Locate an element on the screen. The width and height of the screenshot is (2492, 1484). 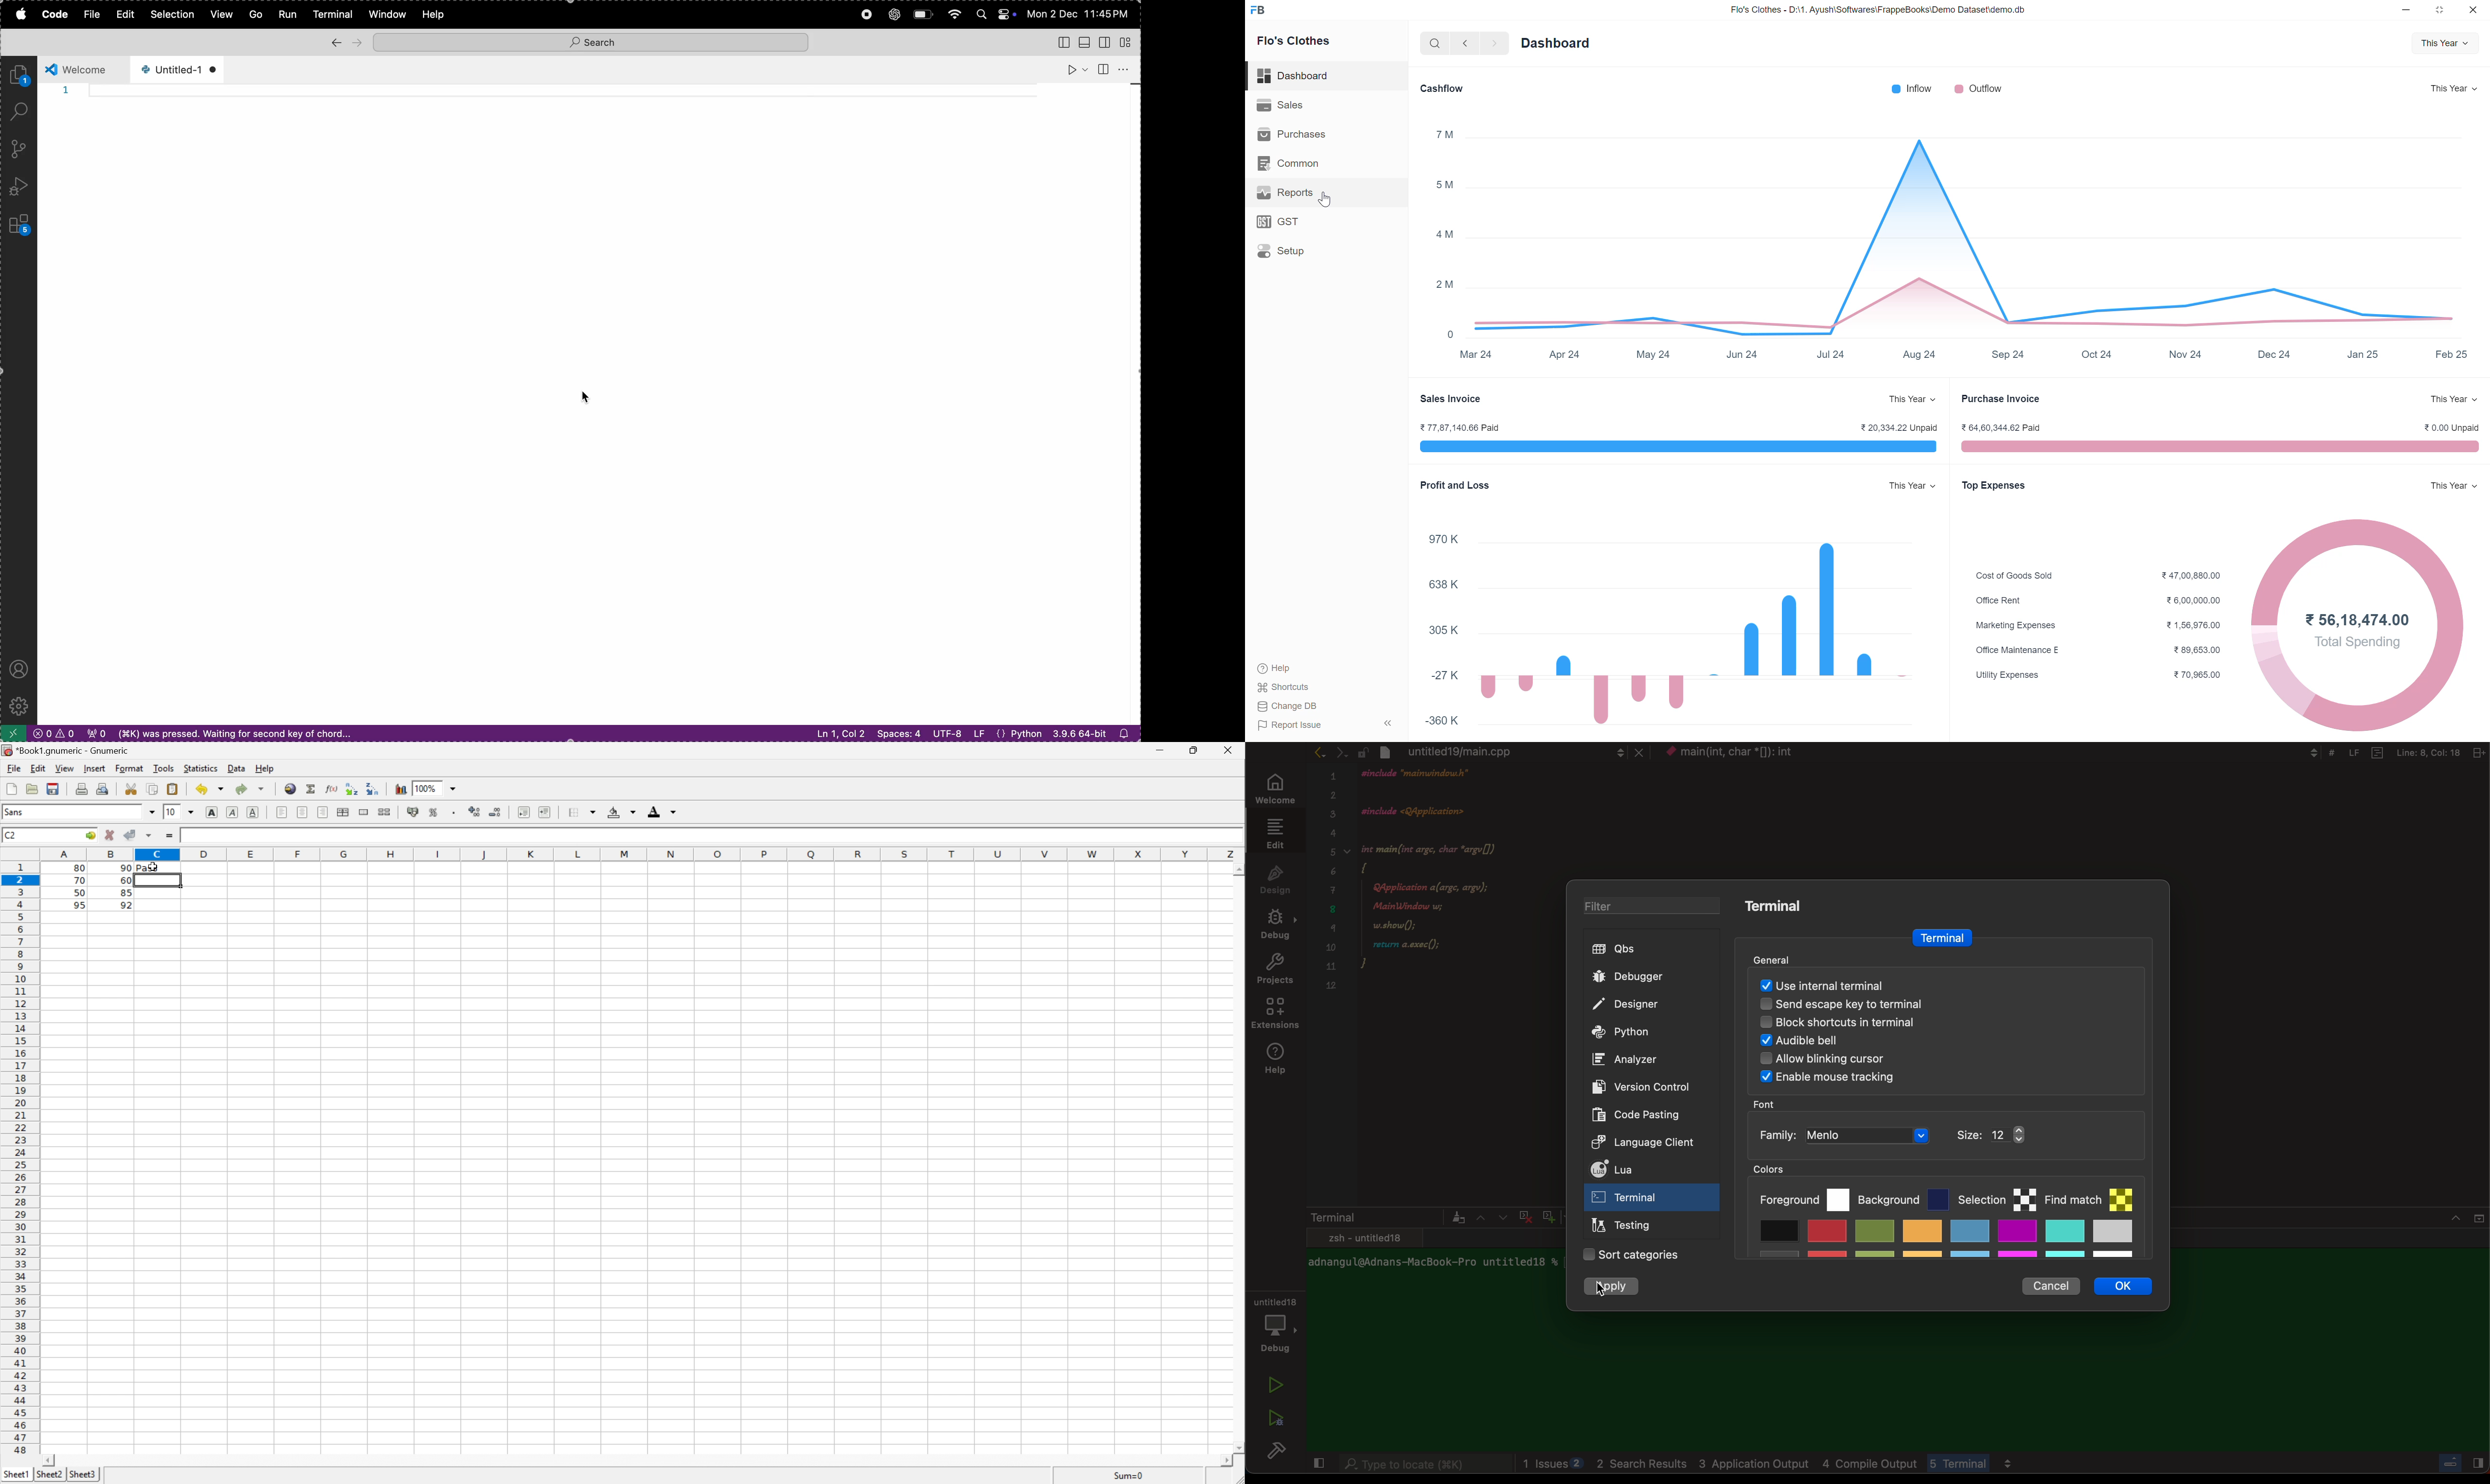
analyzer is located at coordinates (1630, 1060).